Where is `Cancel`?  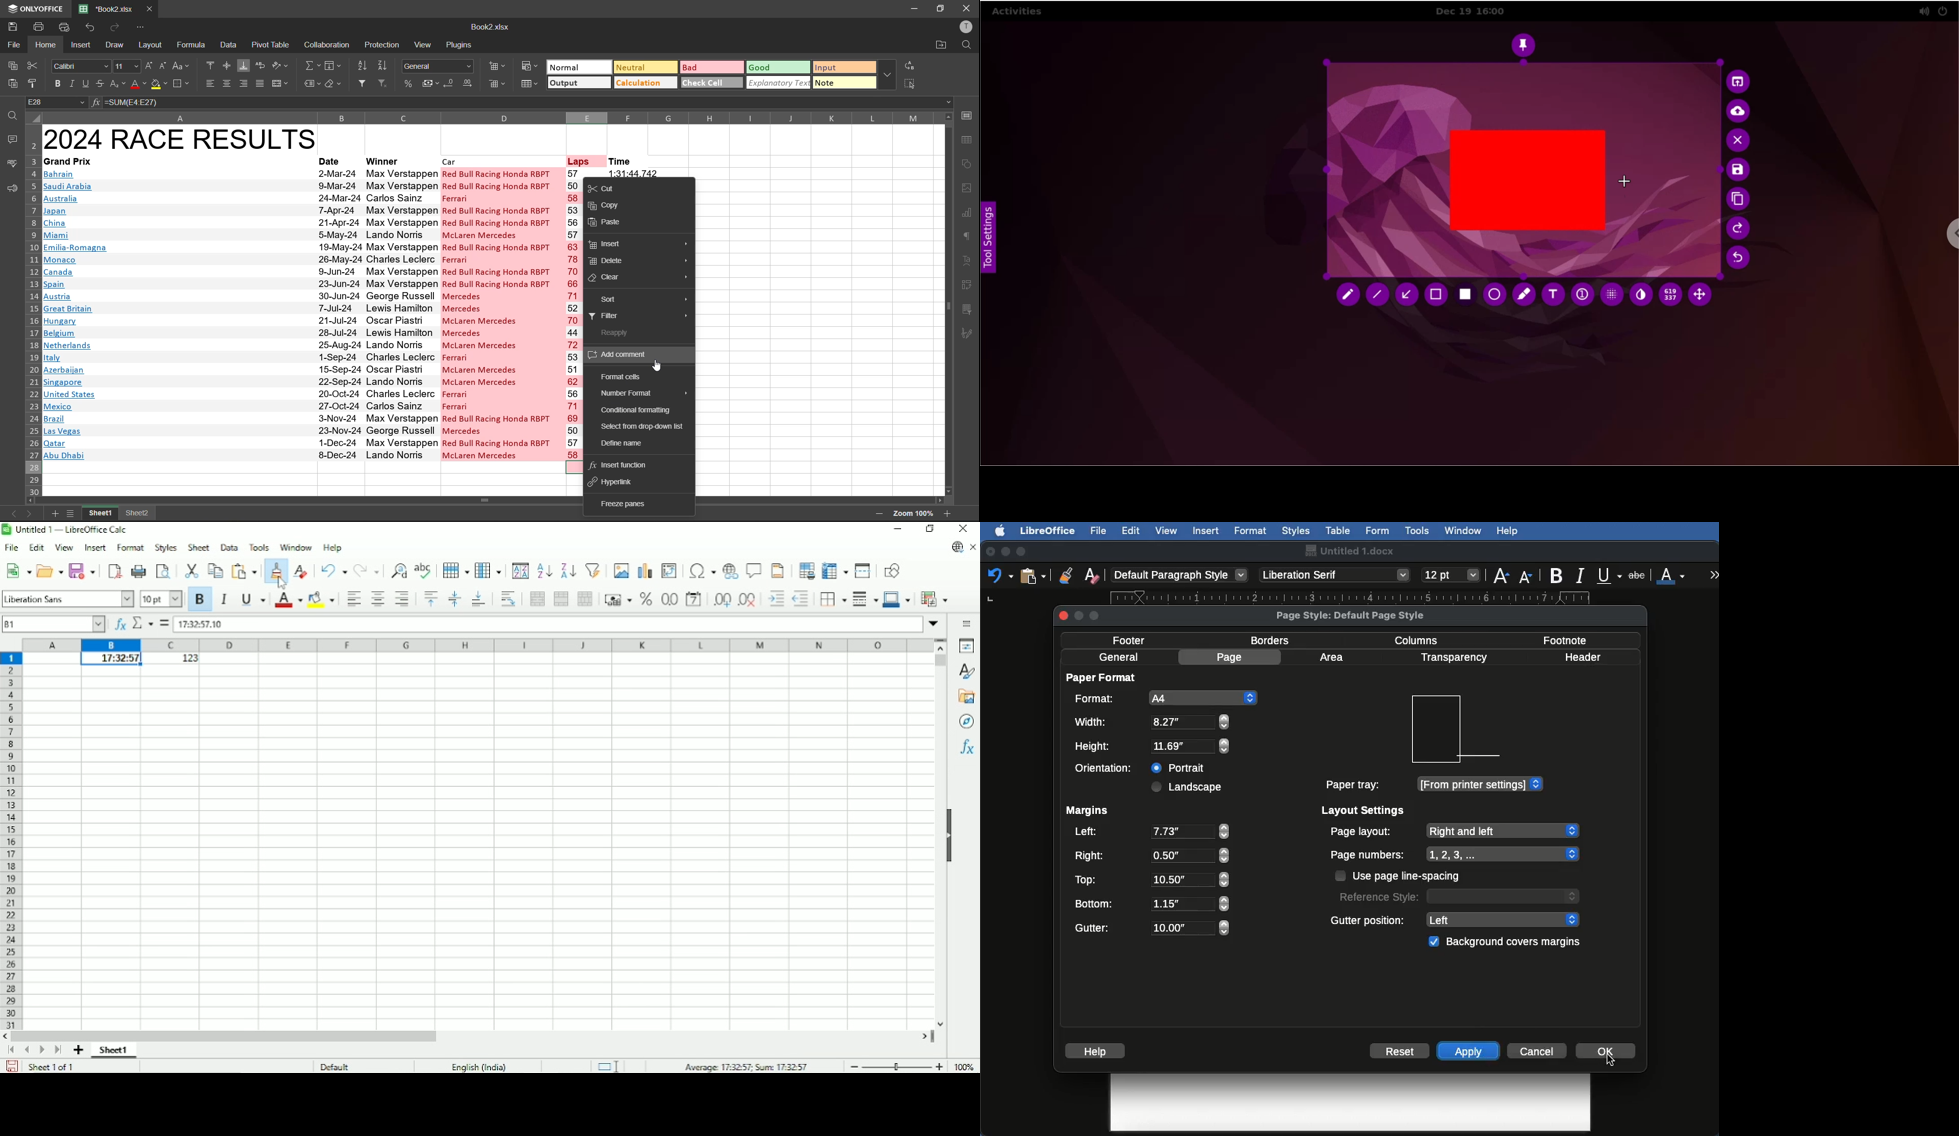 Cancel is located at coordinates (1539, 1050).